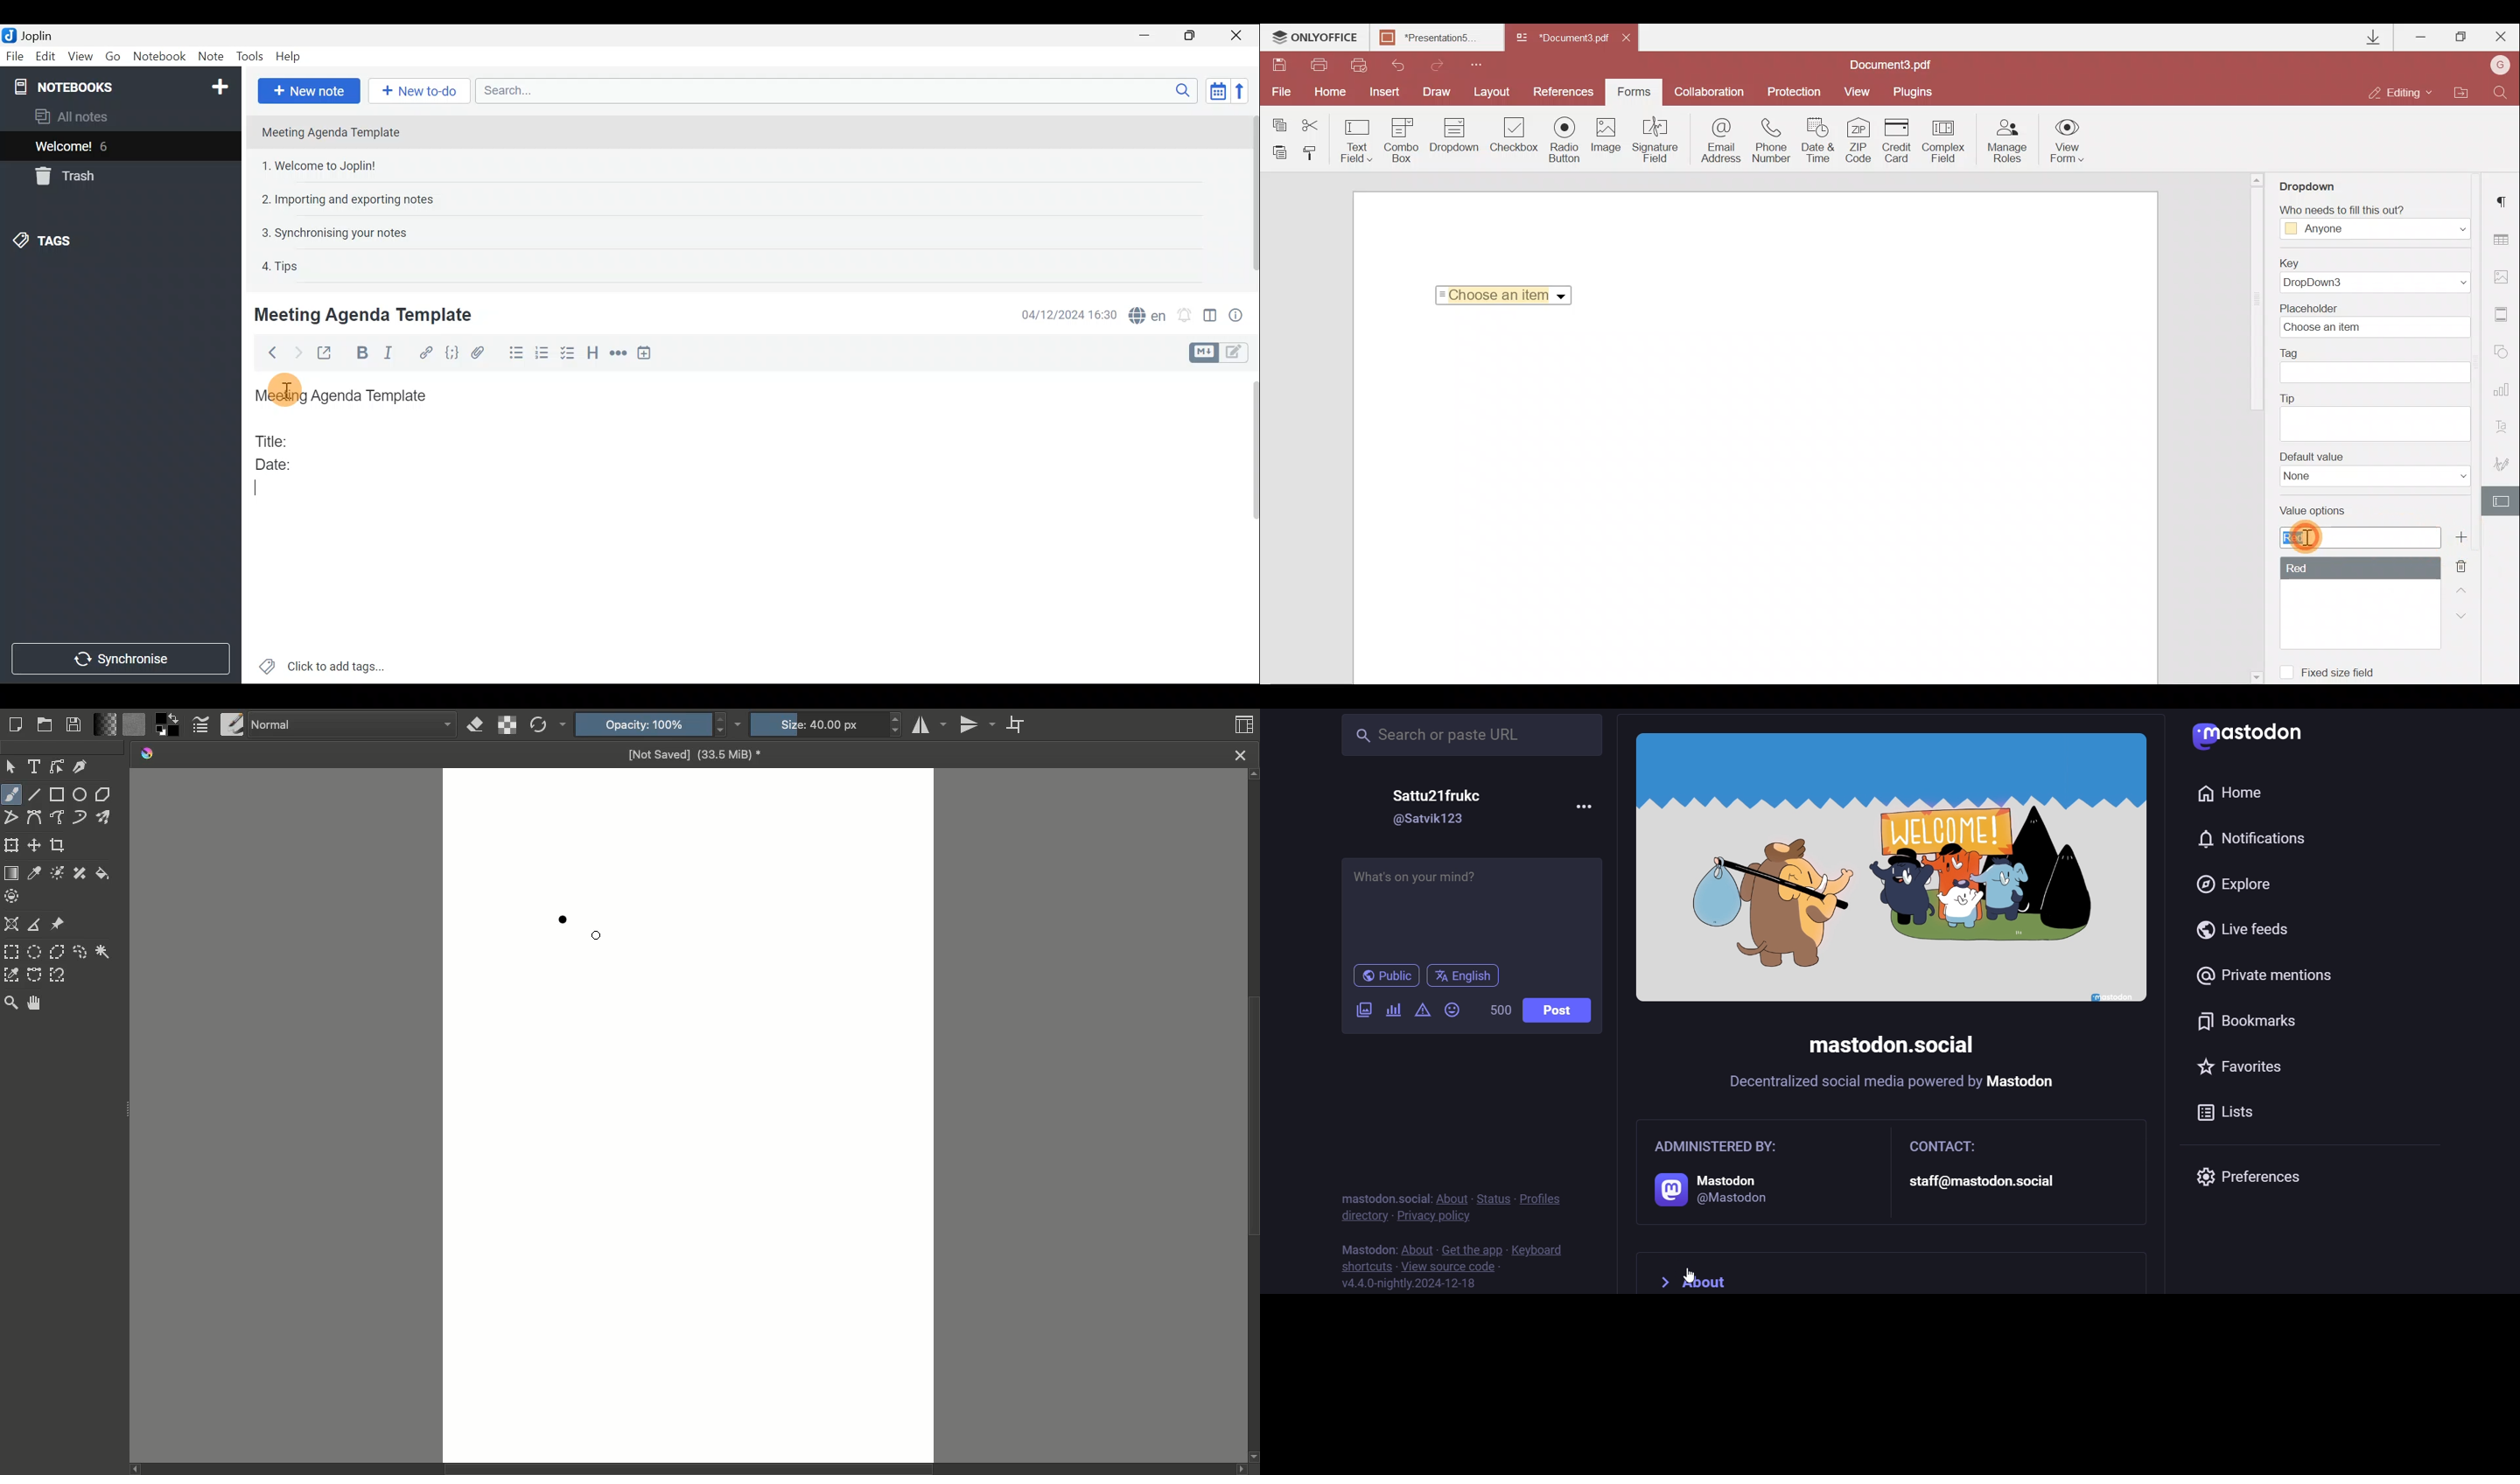 The image size is (2520, 1484). Describe the element at coordinates (1438, 64) in the screenshot. I see `Redo` at that location.